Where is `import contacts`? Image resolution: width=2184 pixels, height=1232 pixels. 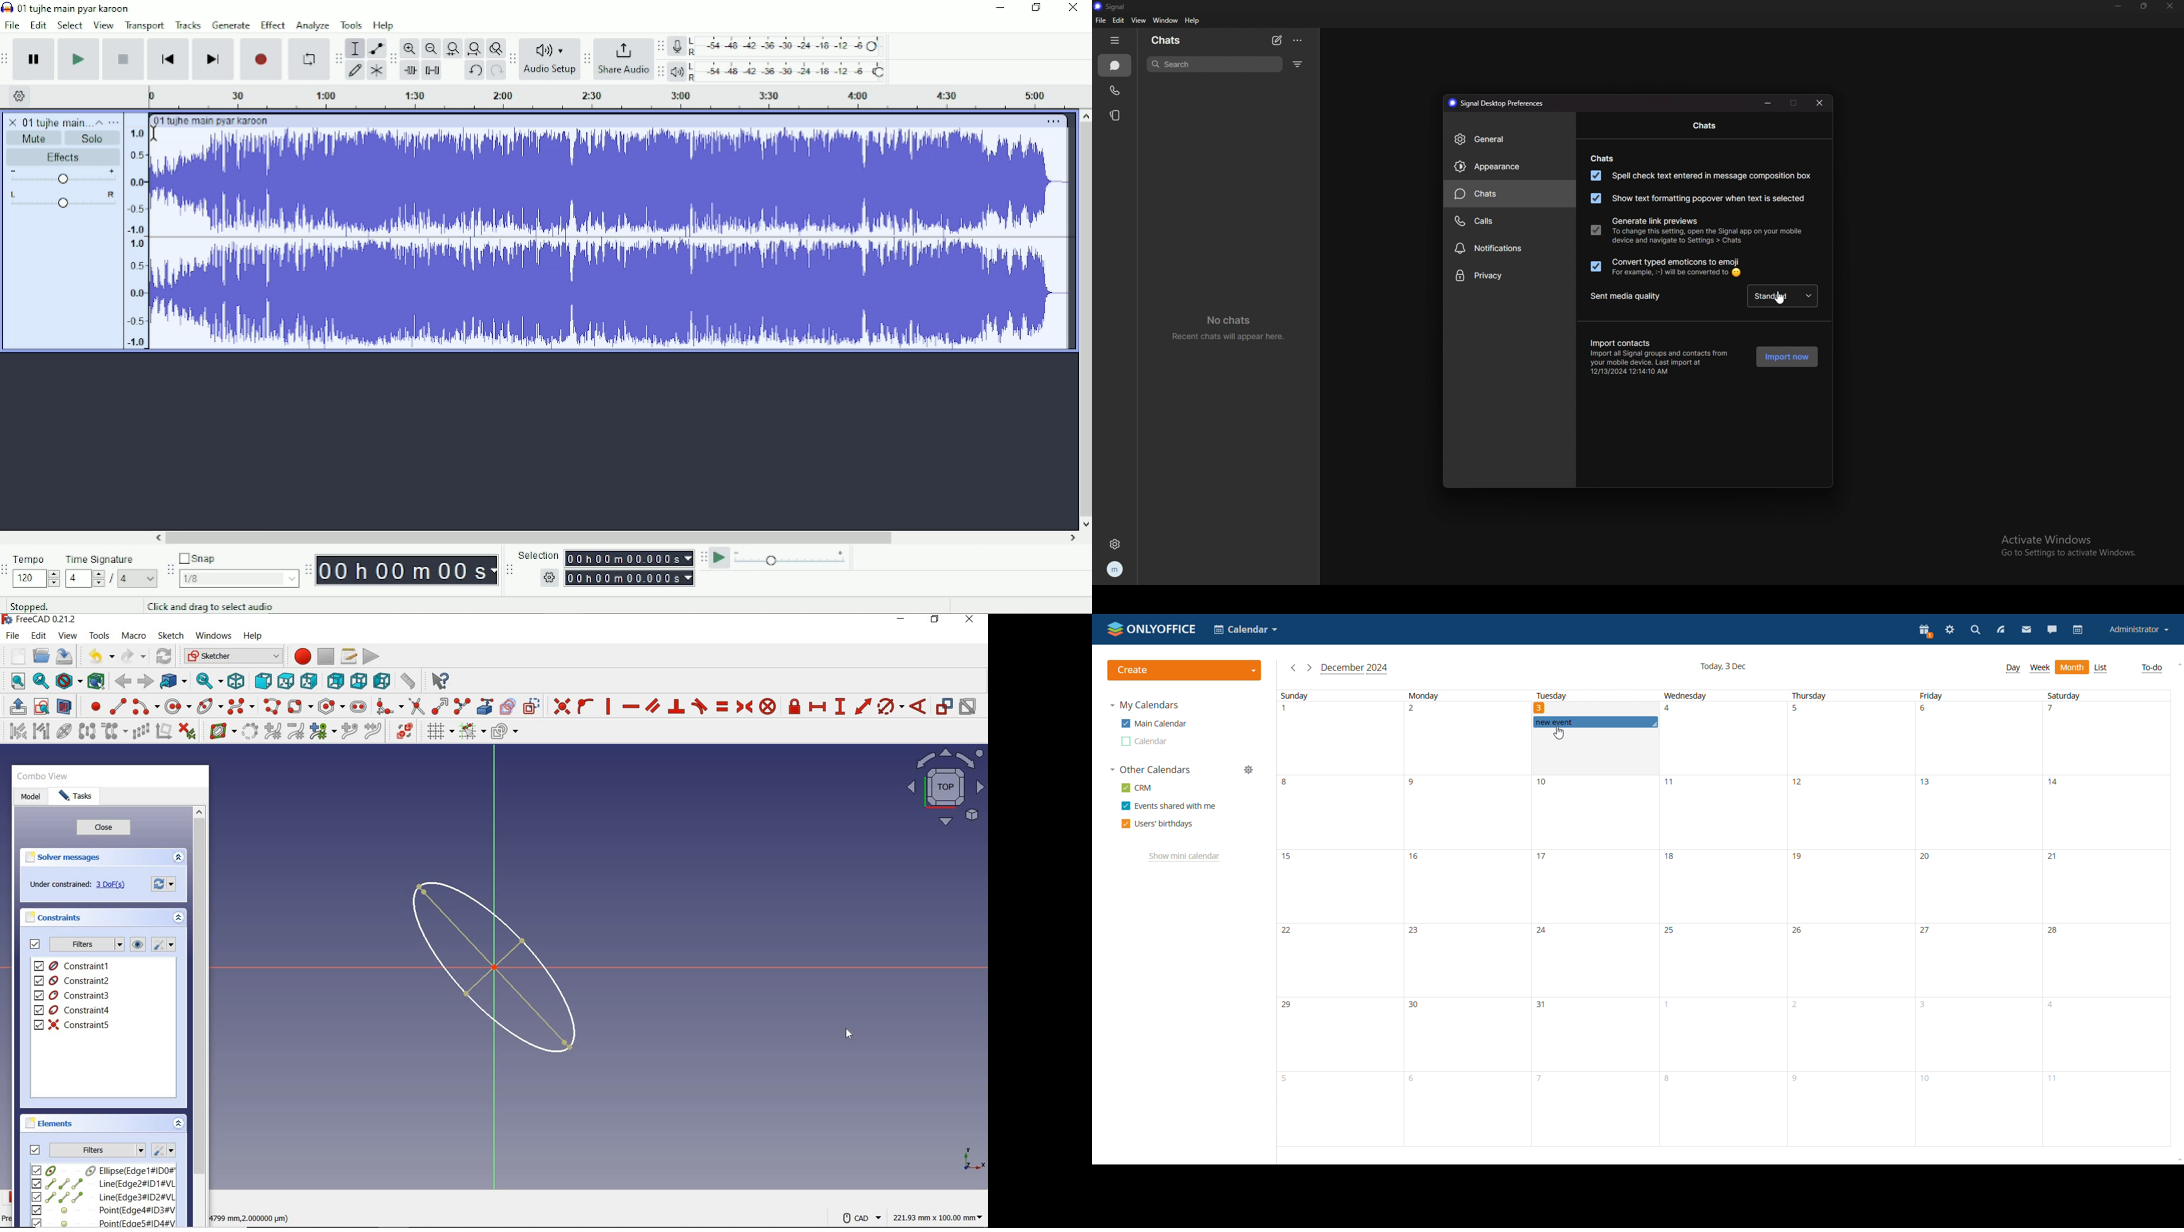 import contacts is located at coordinates (1619, 342).